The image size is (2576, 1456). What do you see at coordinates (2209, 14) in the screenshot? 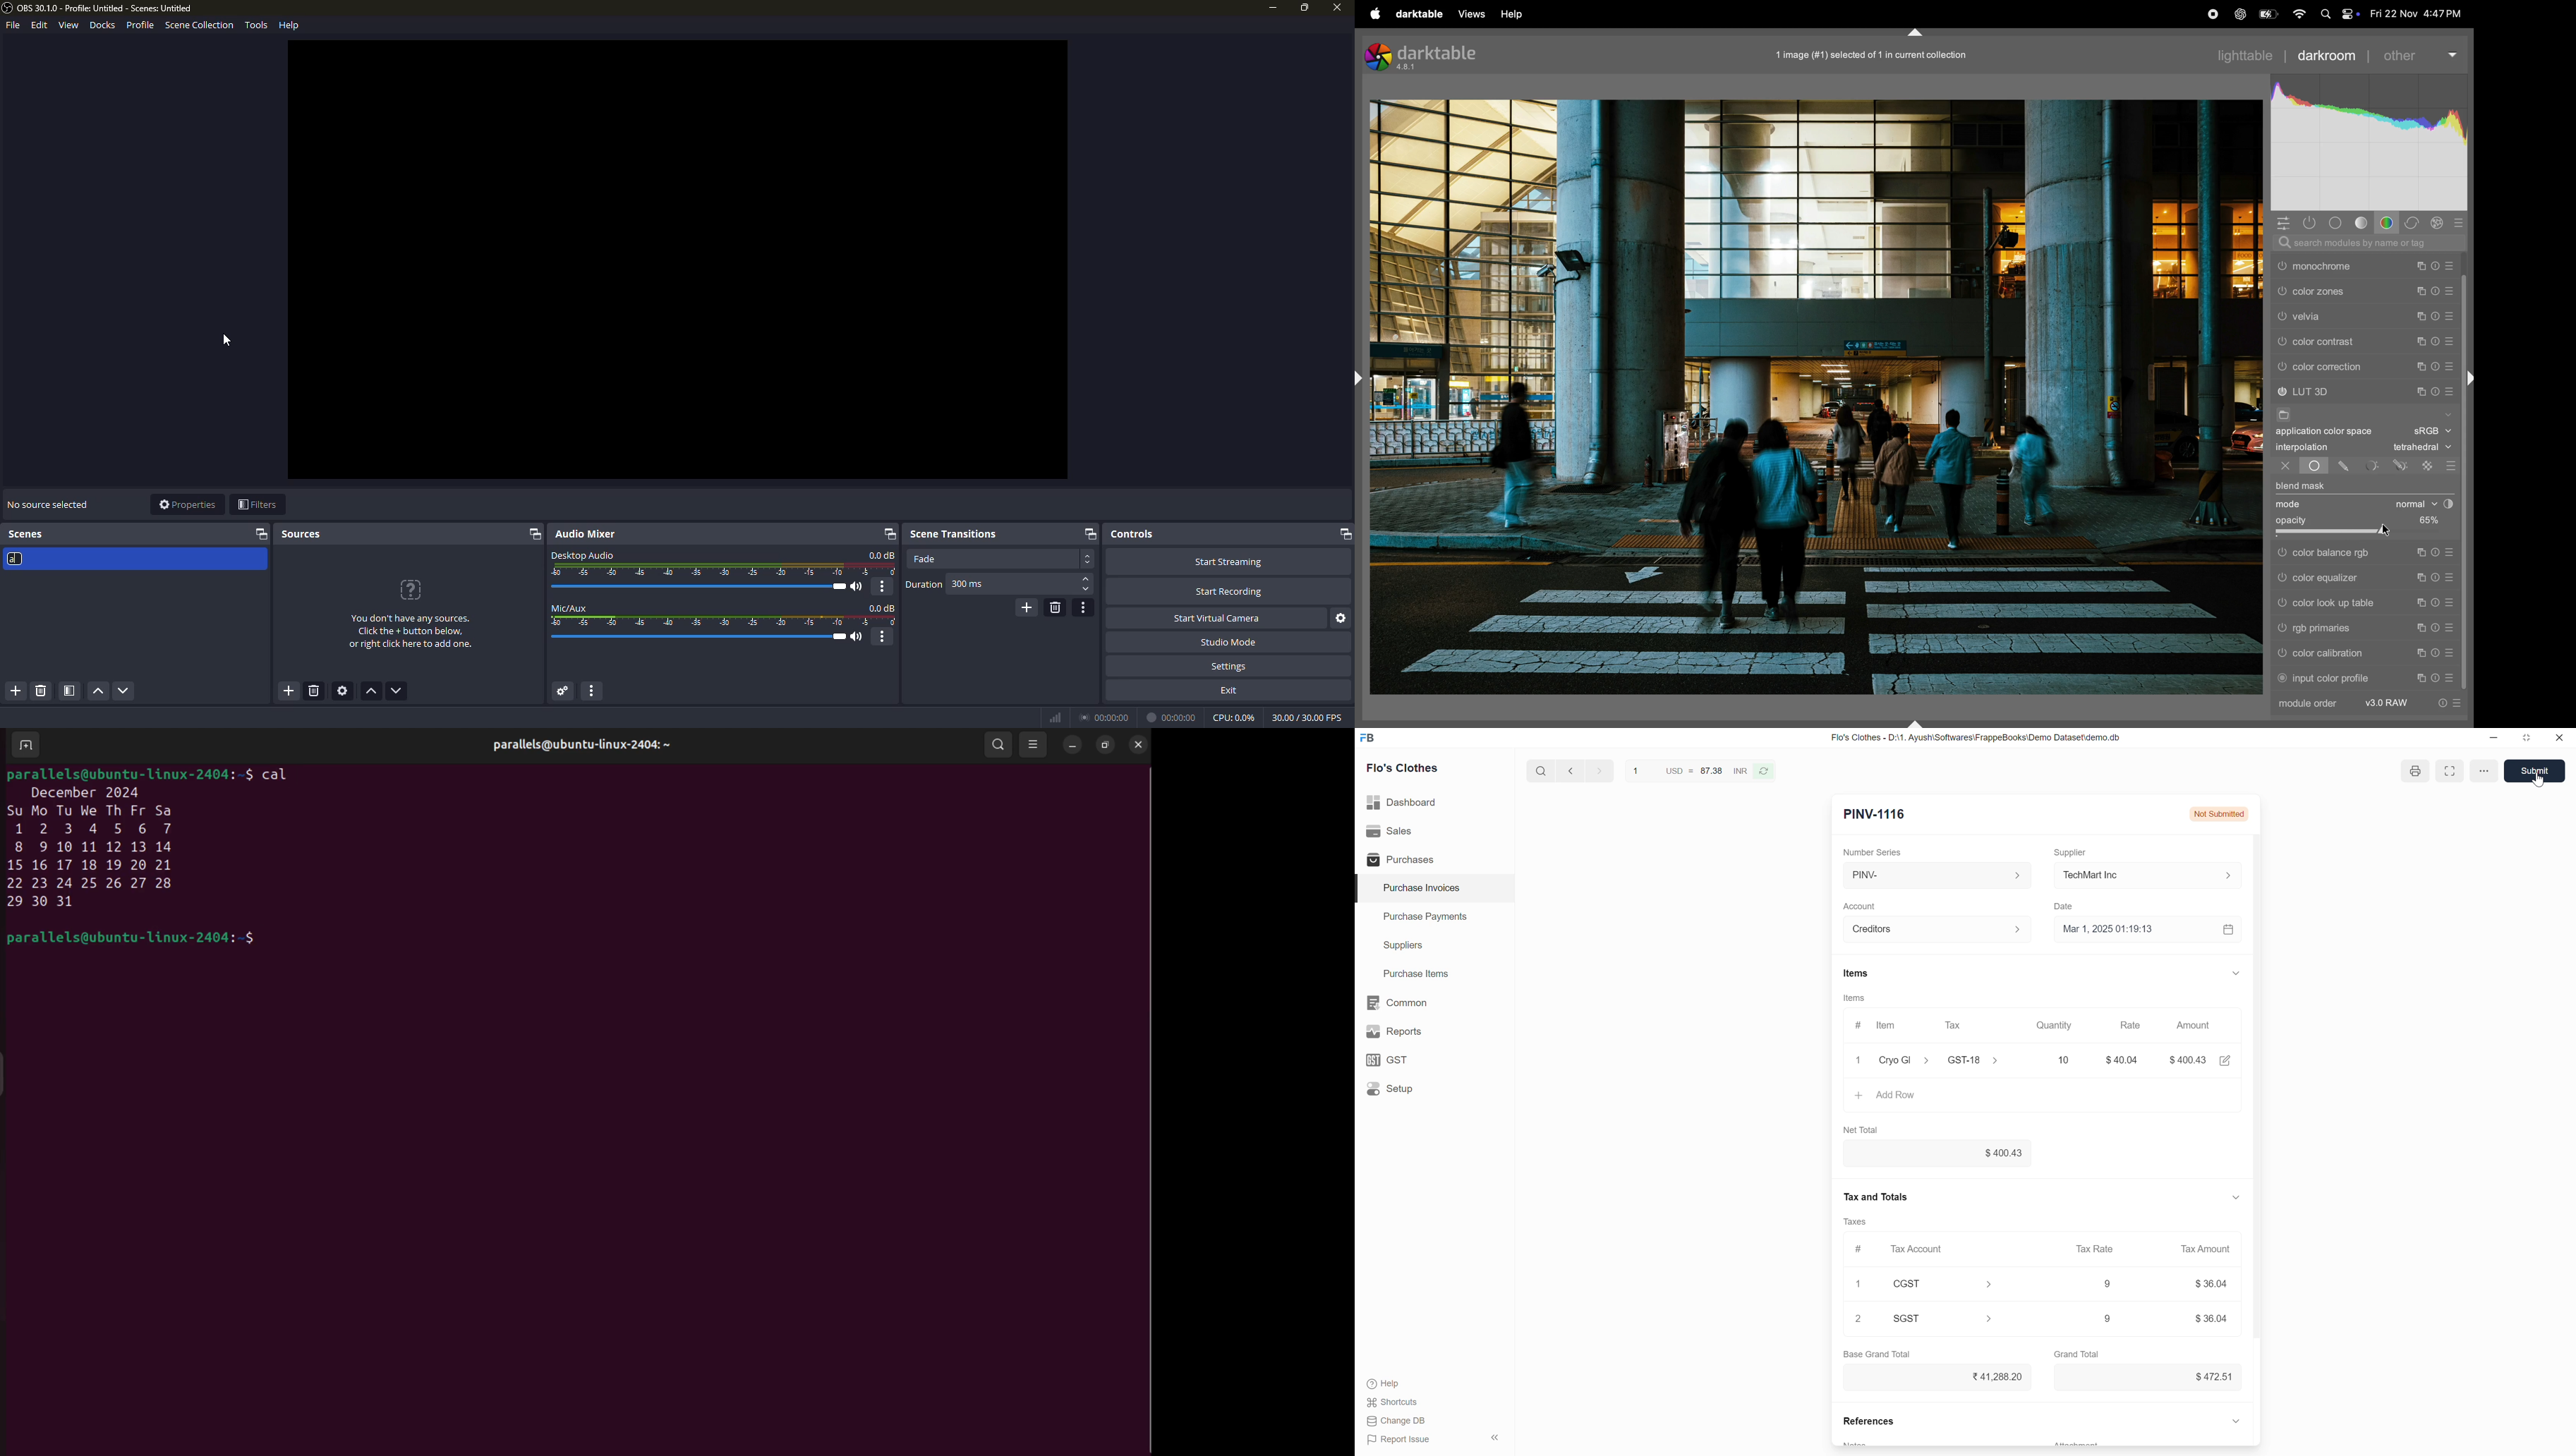
I see `record` at bounding box center [2209, 14].